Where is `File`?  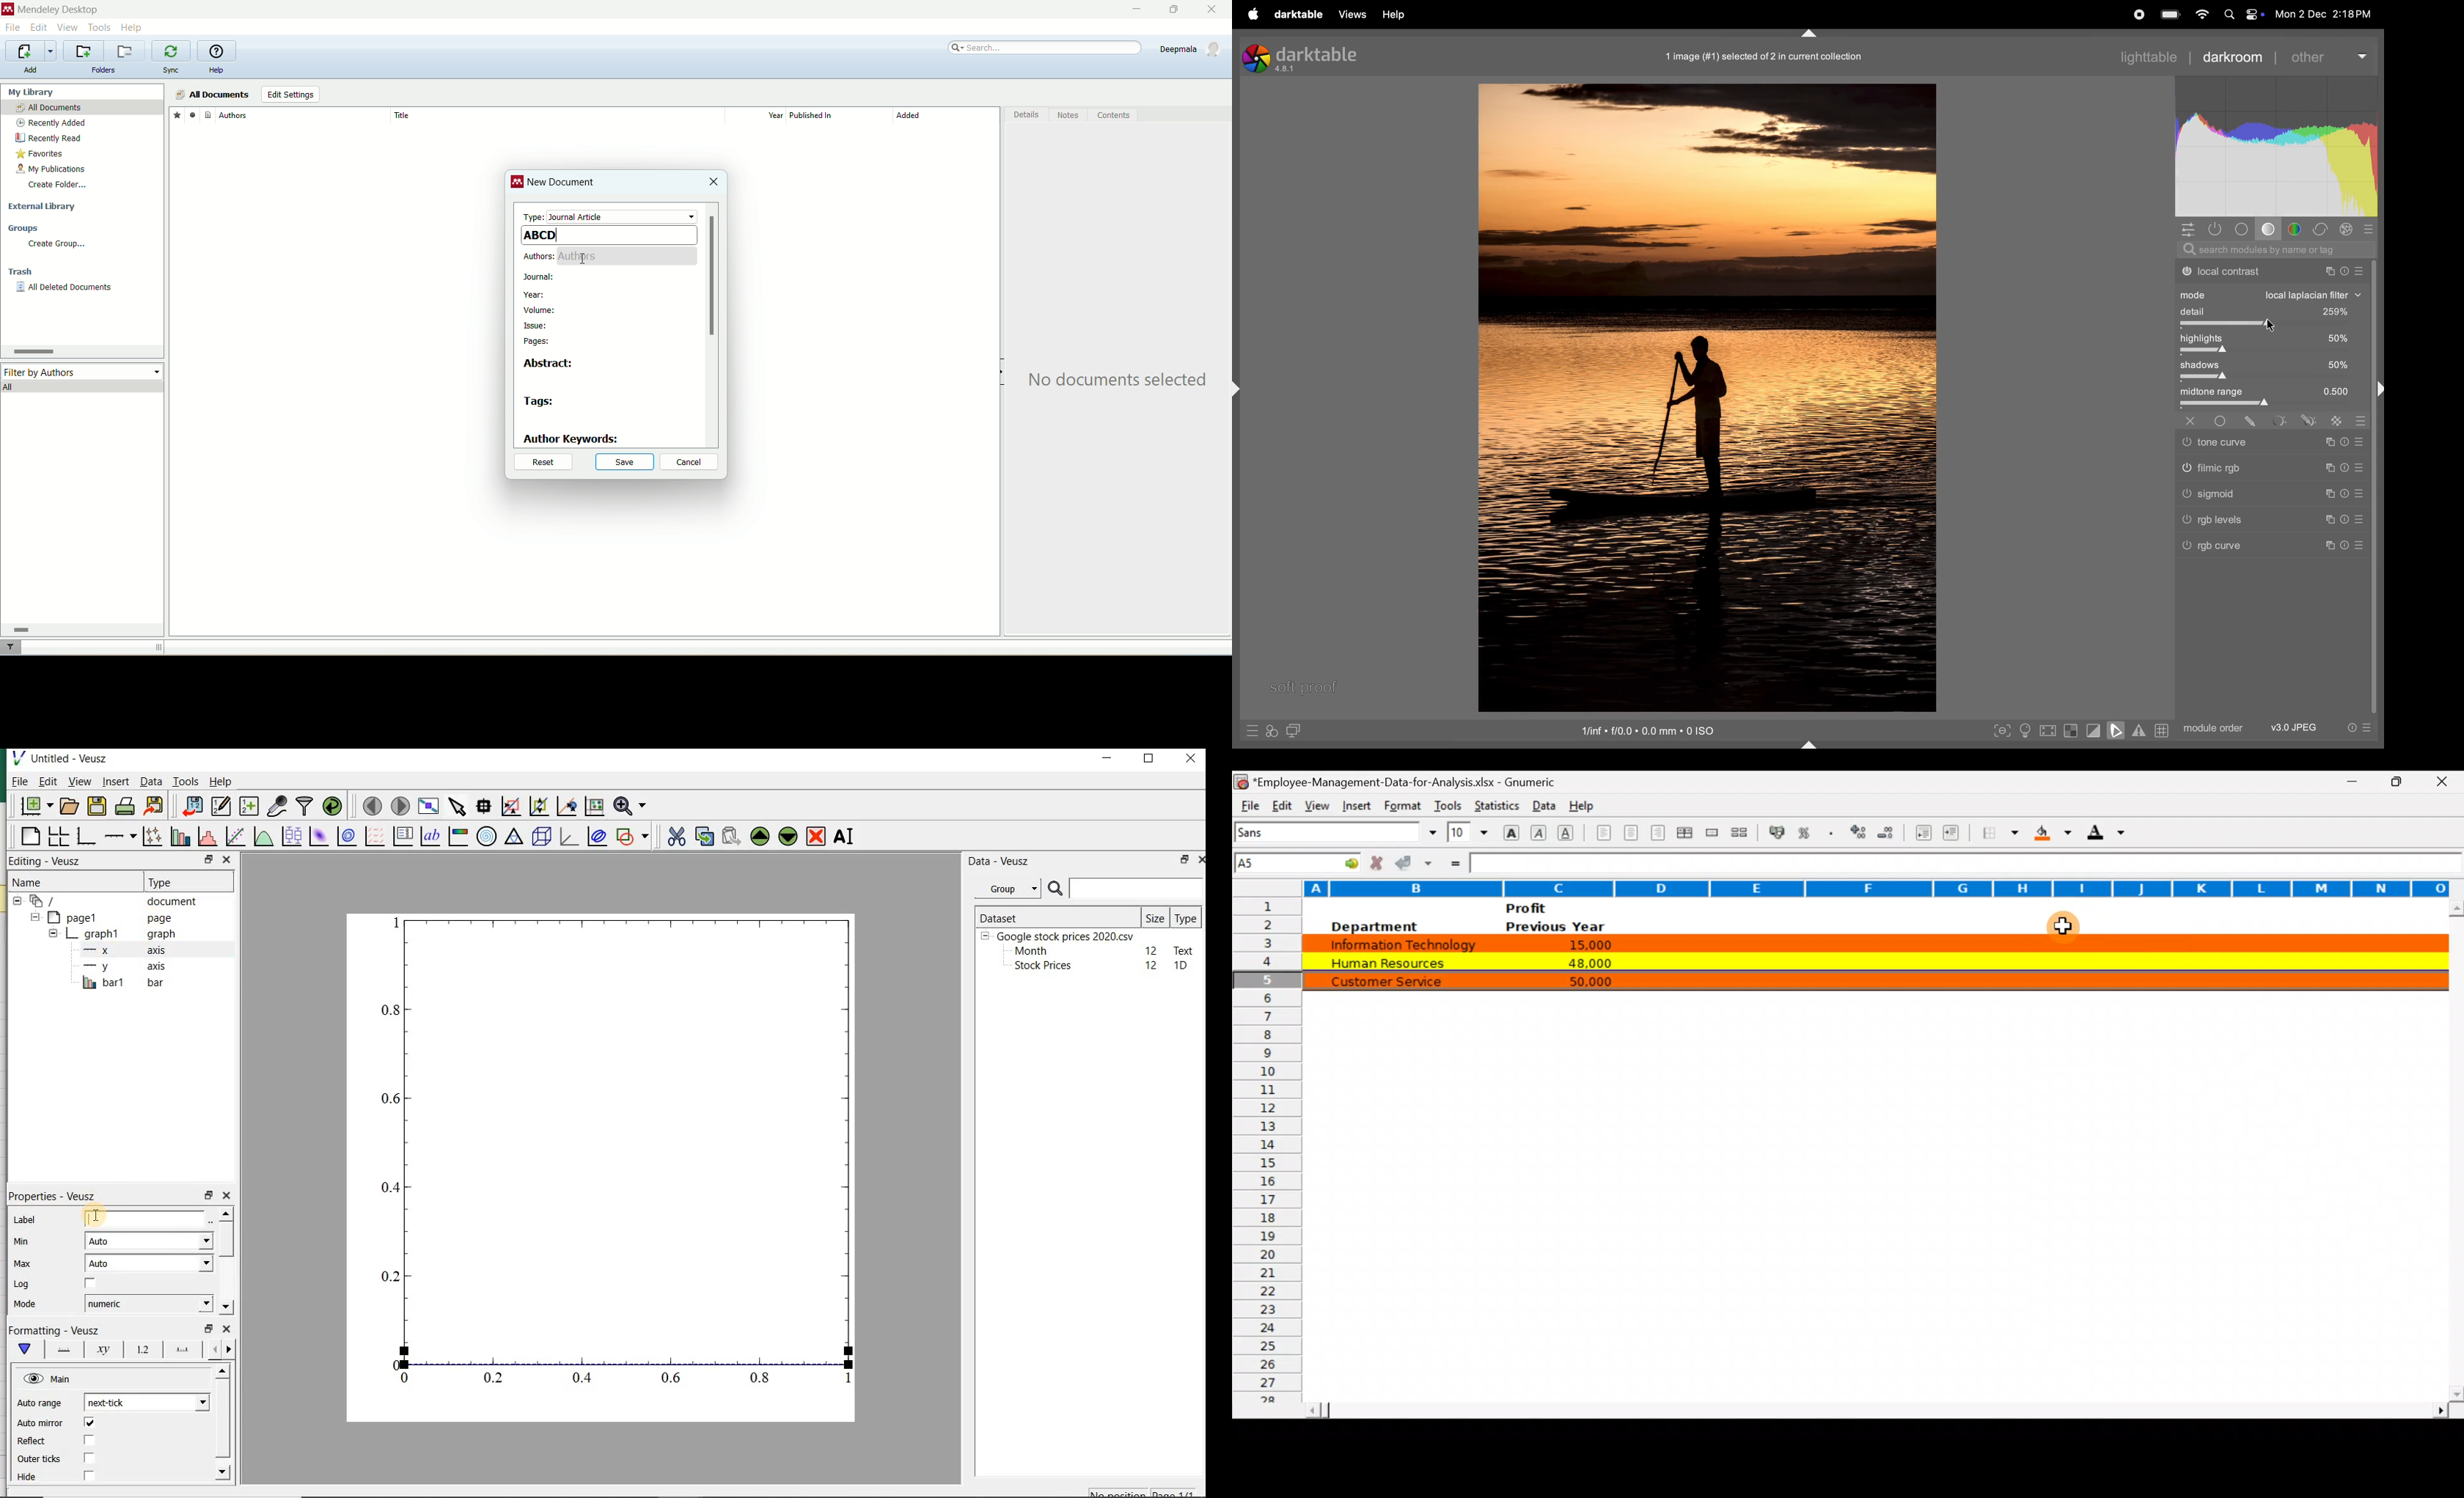
File is located at coordinates (16, 783).